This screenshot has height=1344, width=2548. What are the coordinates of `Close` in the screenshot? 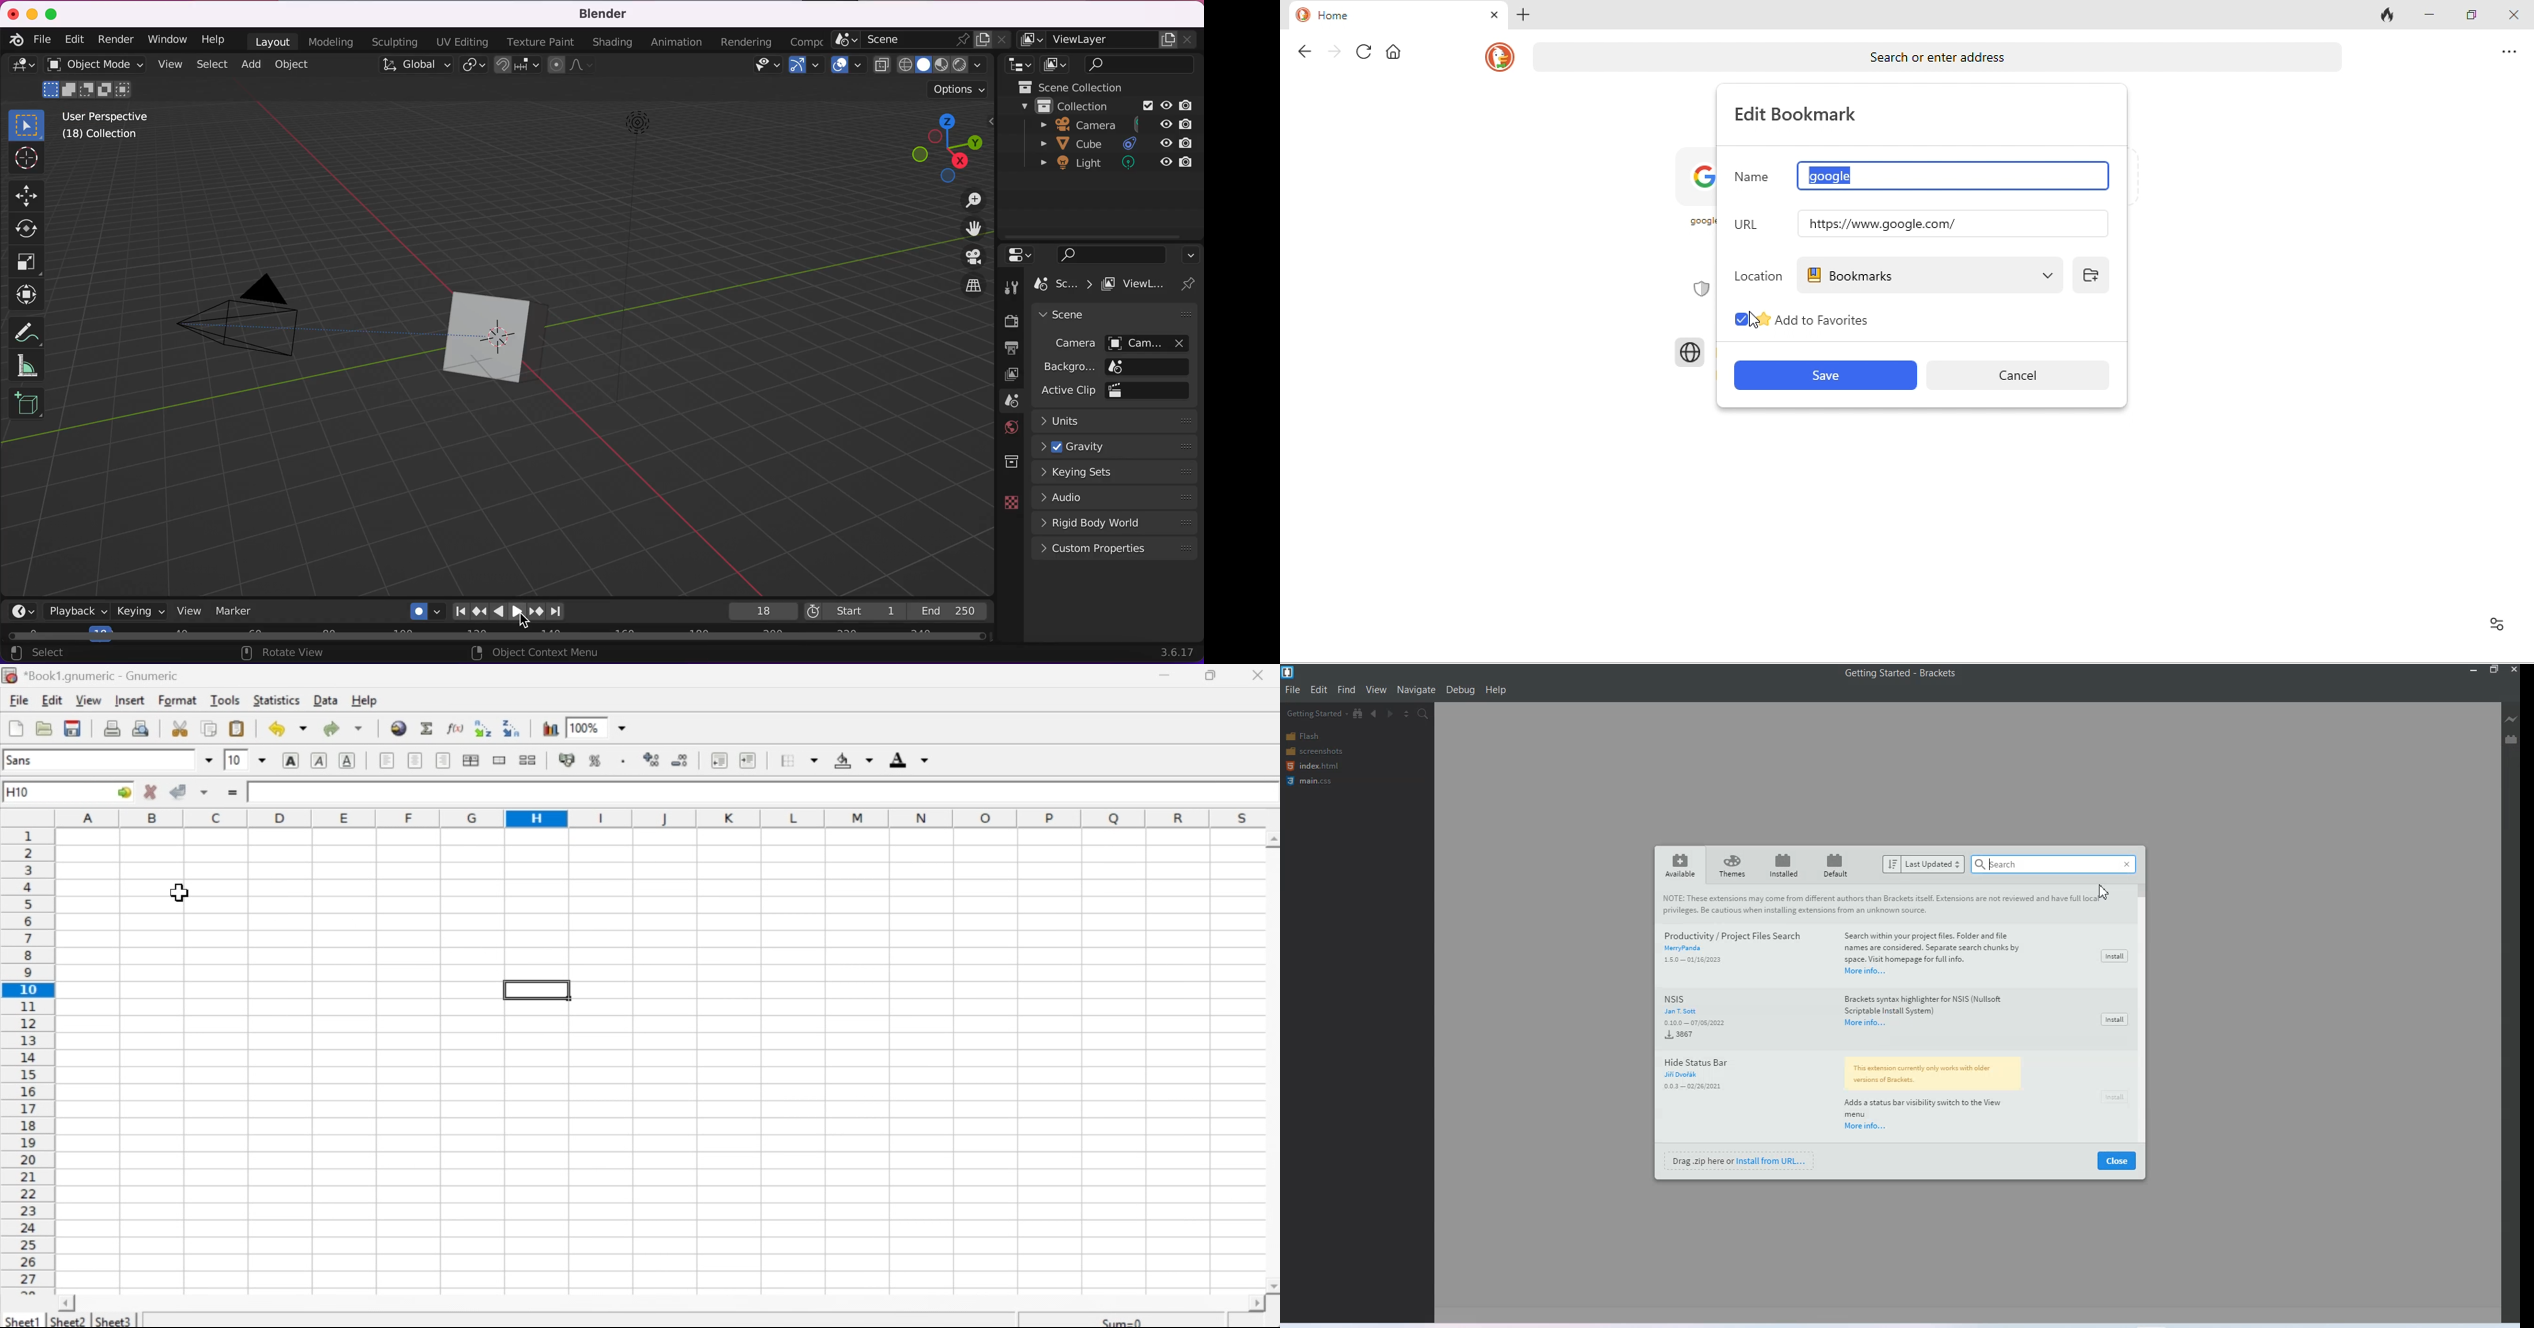 It's located at (2116, 1159).